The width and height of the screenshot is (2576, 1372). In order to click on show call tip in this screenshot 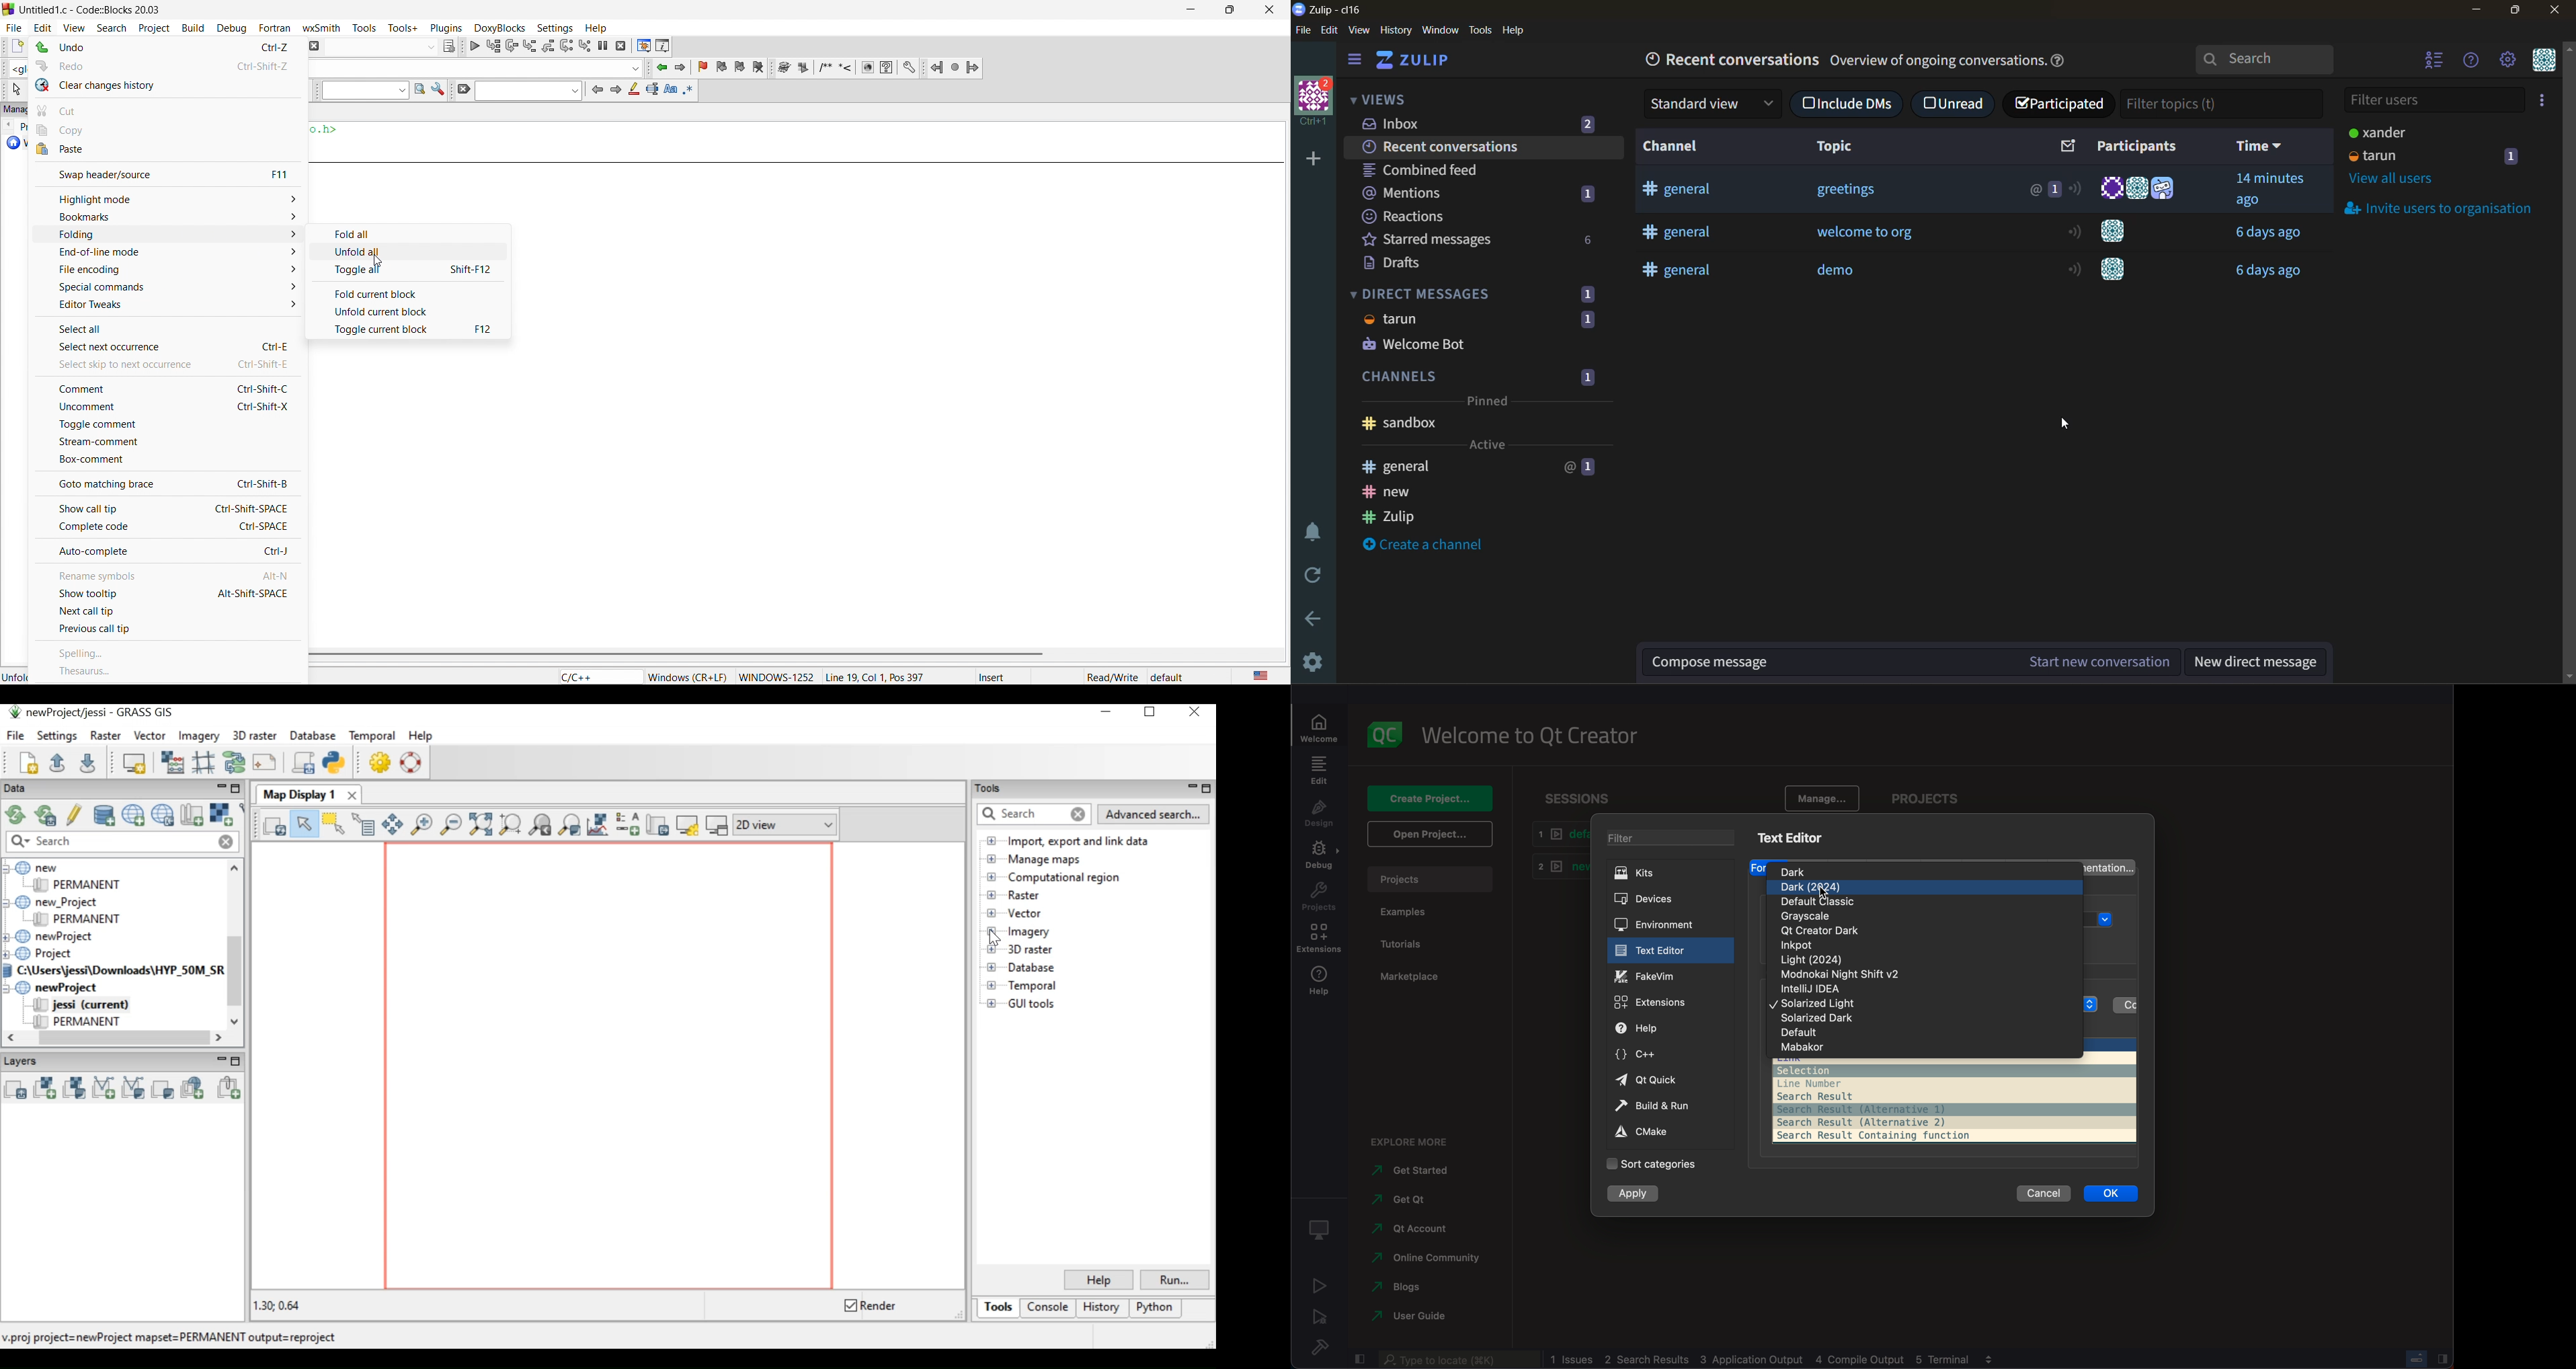, I will do `click(163, 506)`.